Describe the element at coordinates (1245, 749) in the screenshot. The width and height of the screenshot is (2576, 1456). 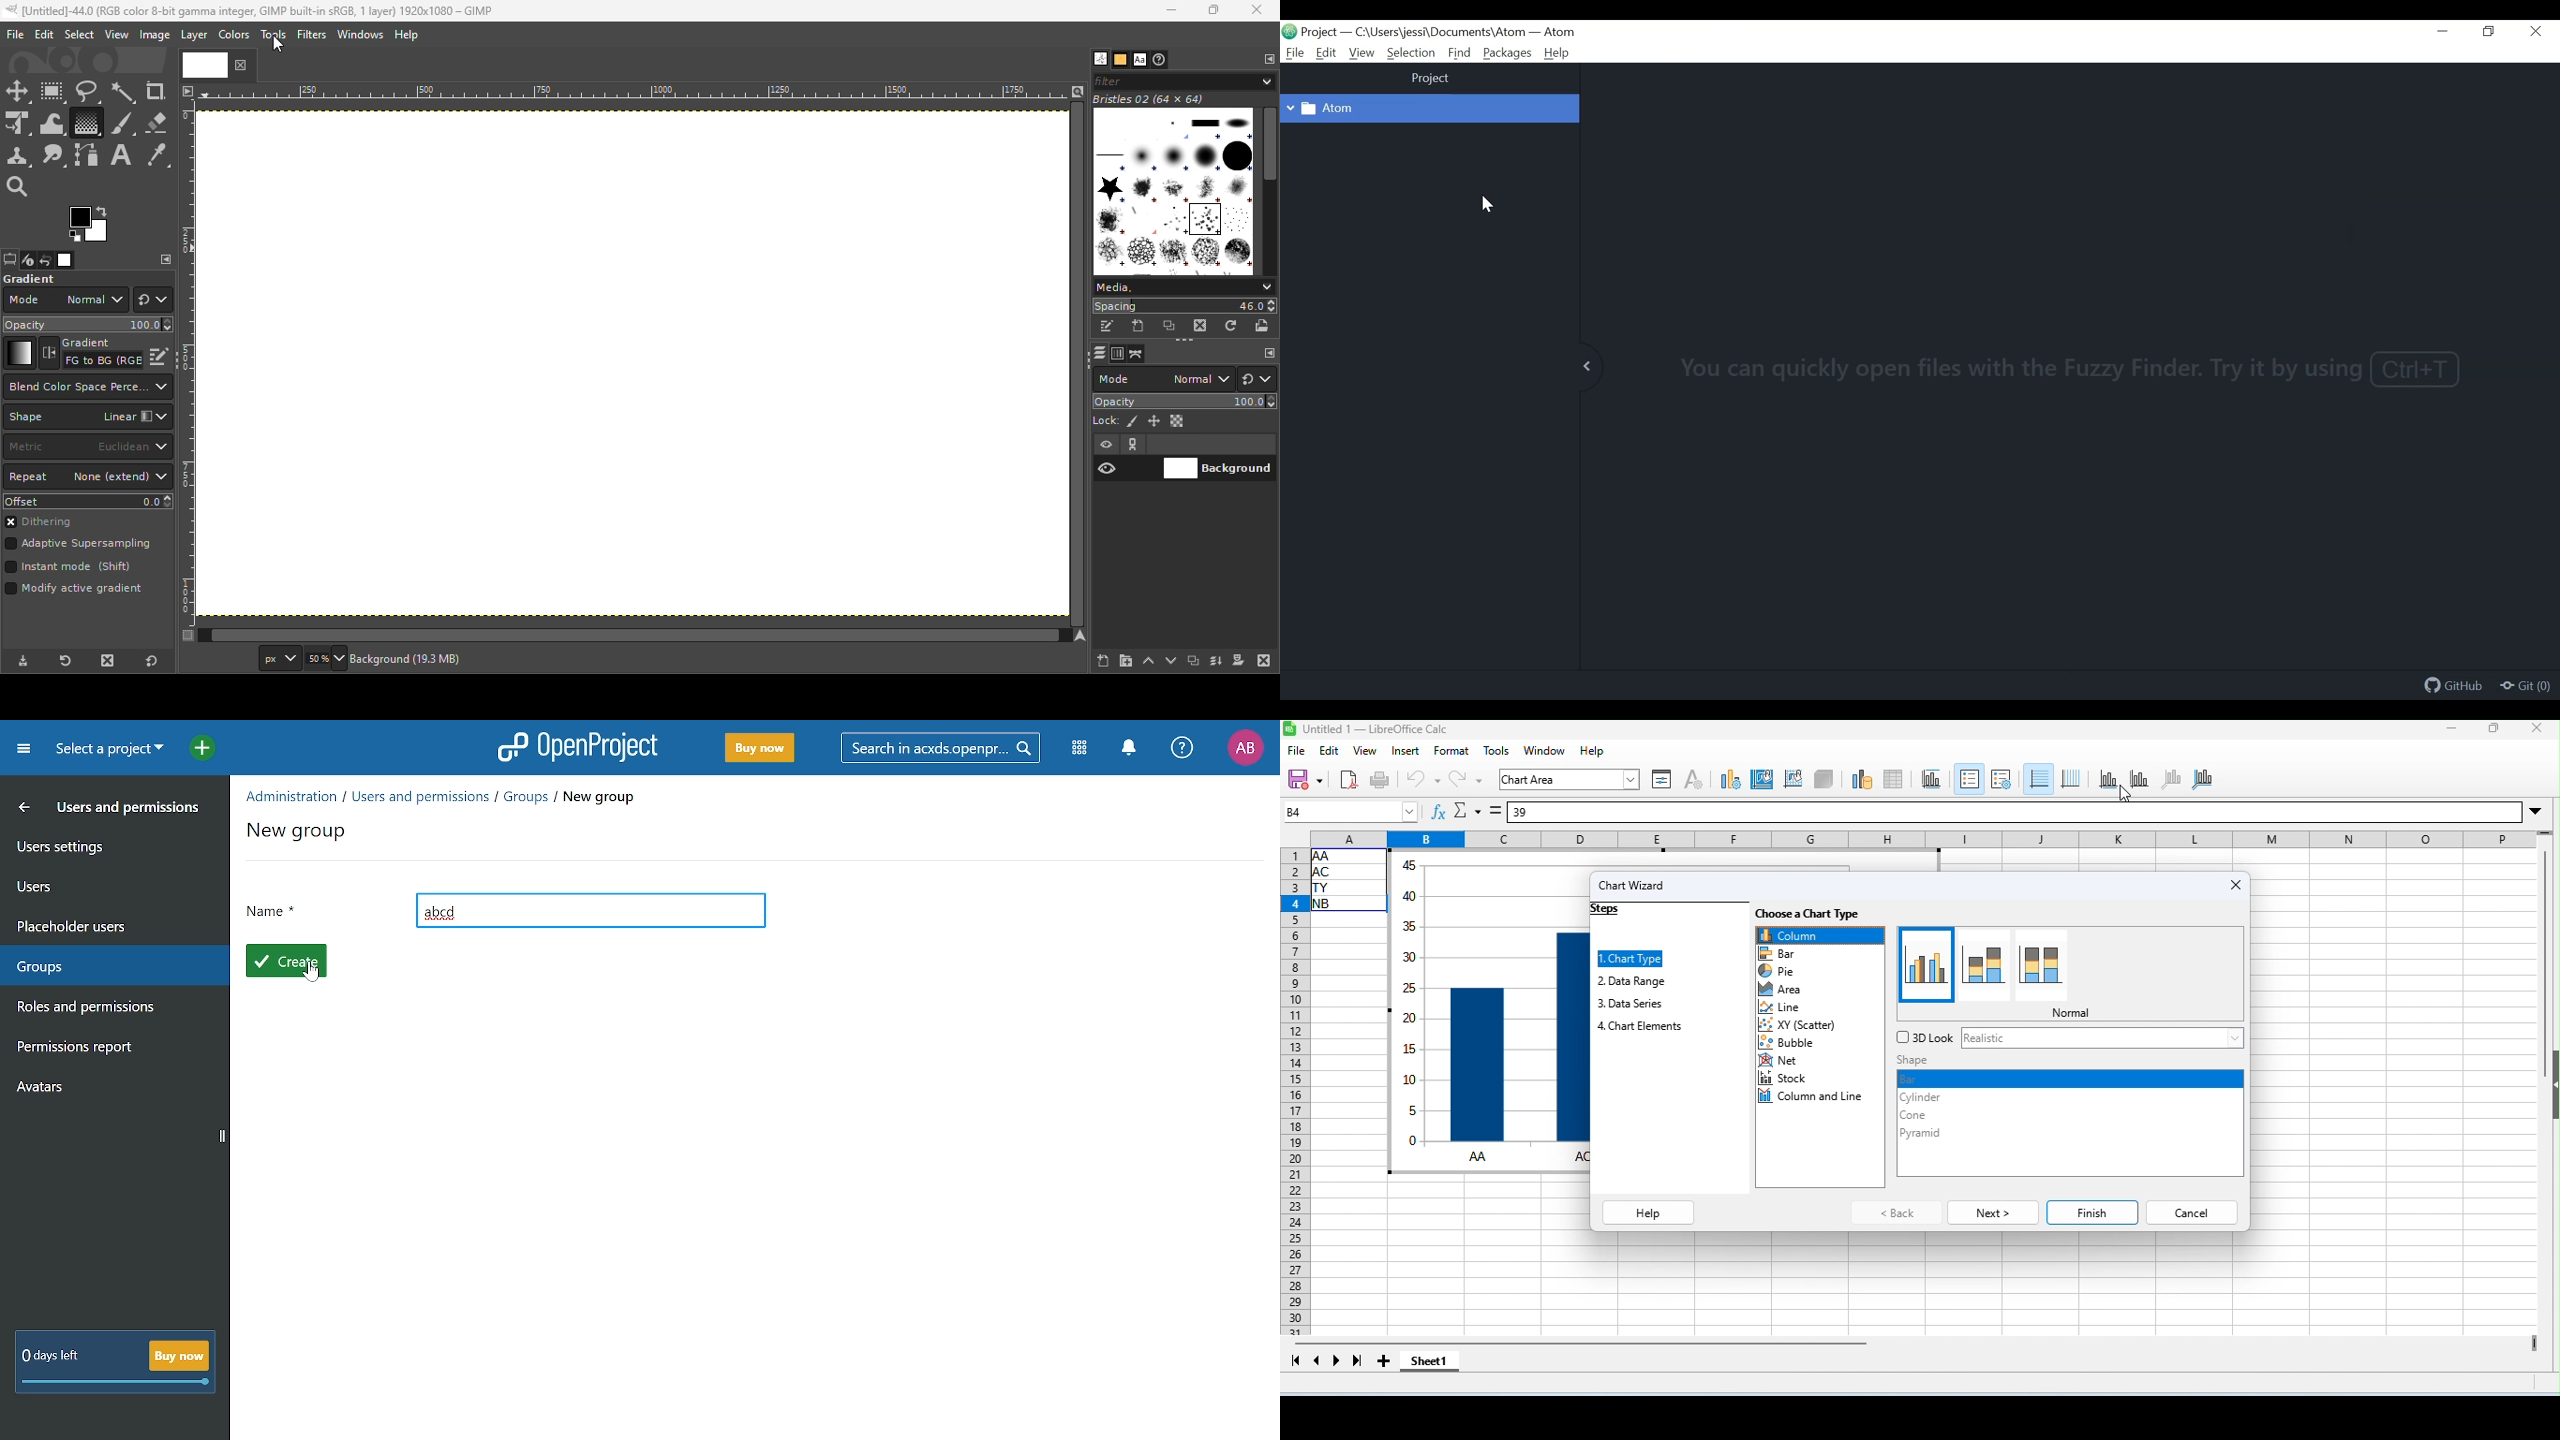
I see `current account "AB"` at that location.